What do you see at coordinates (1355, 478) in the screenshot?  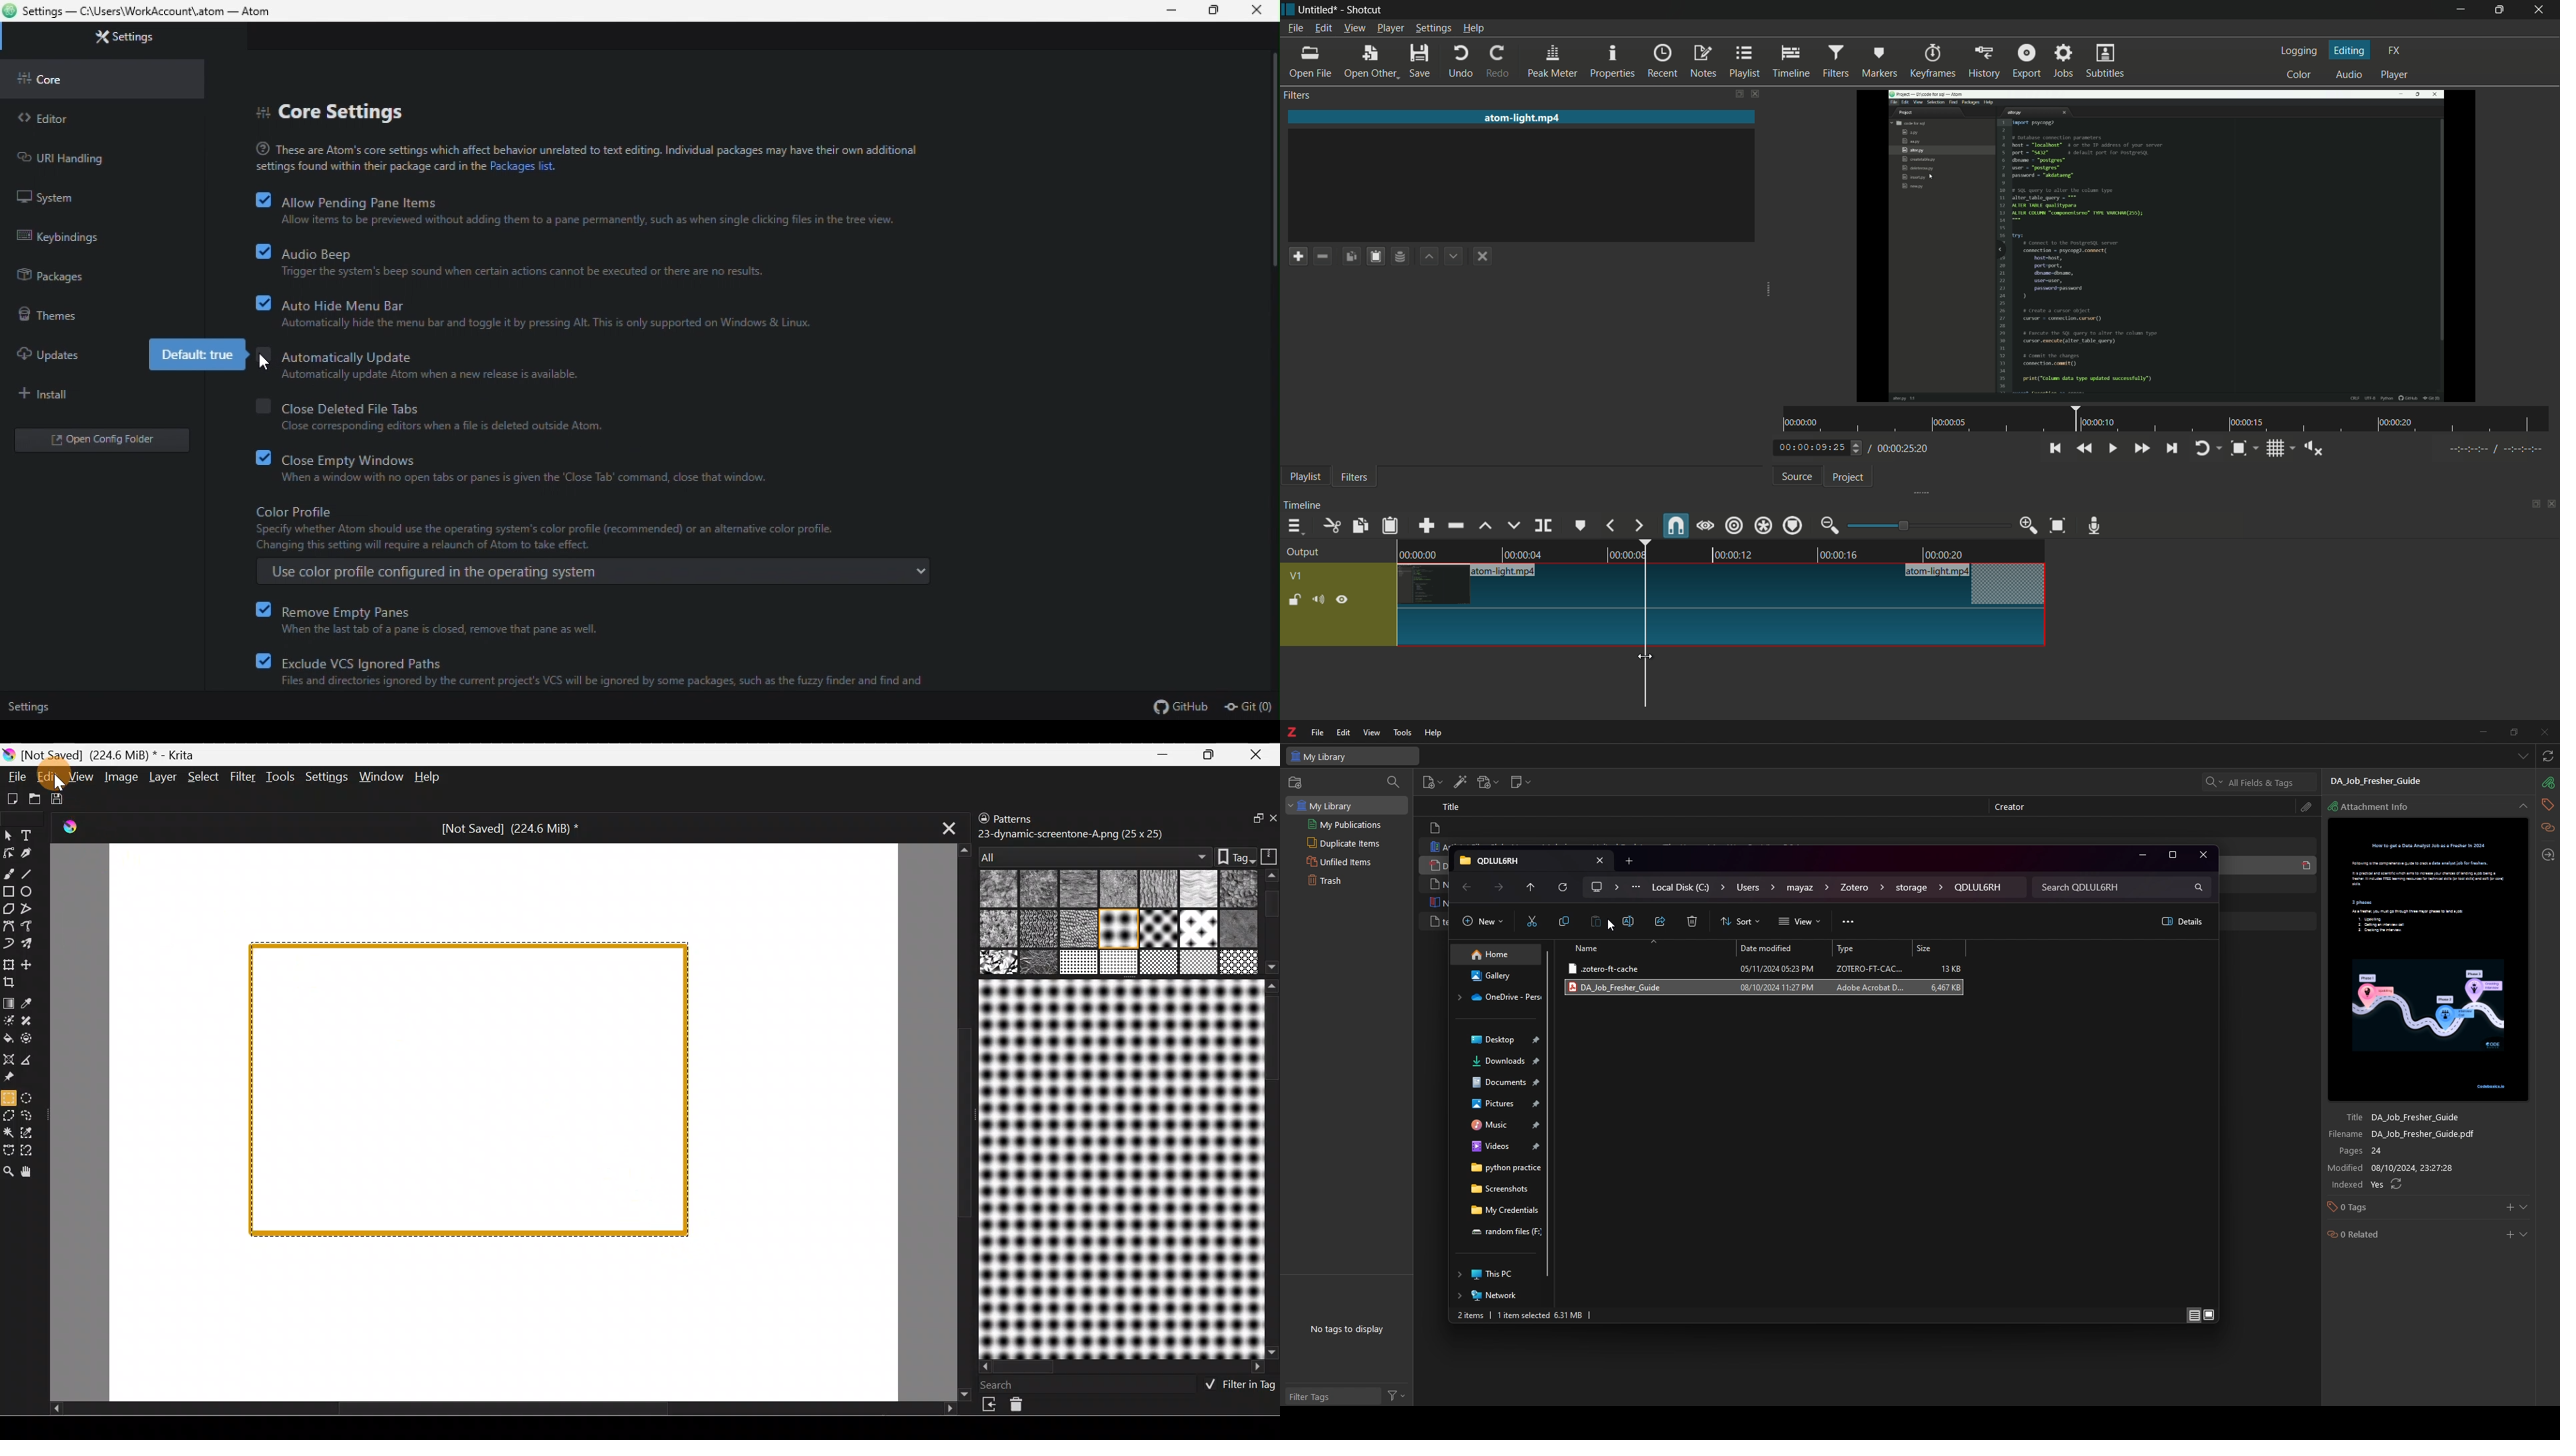 I see `filters` at bounding box center [1355, 478].